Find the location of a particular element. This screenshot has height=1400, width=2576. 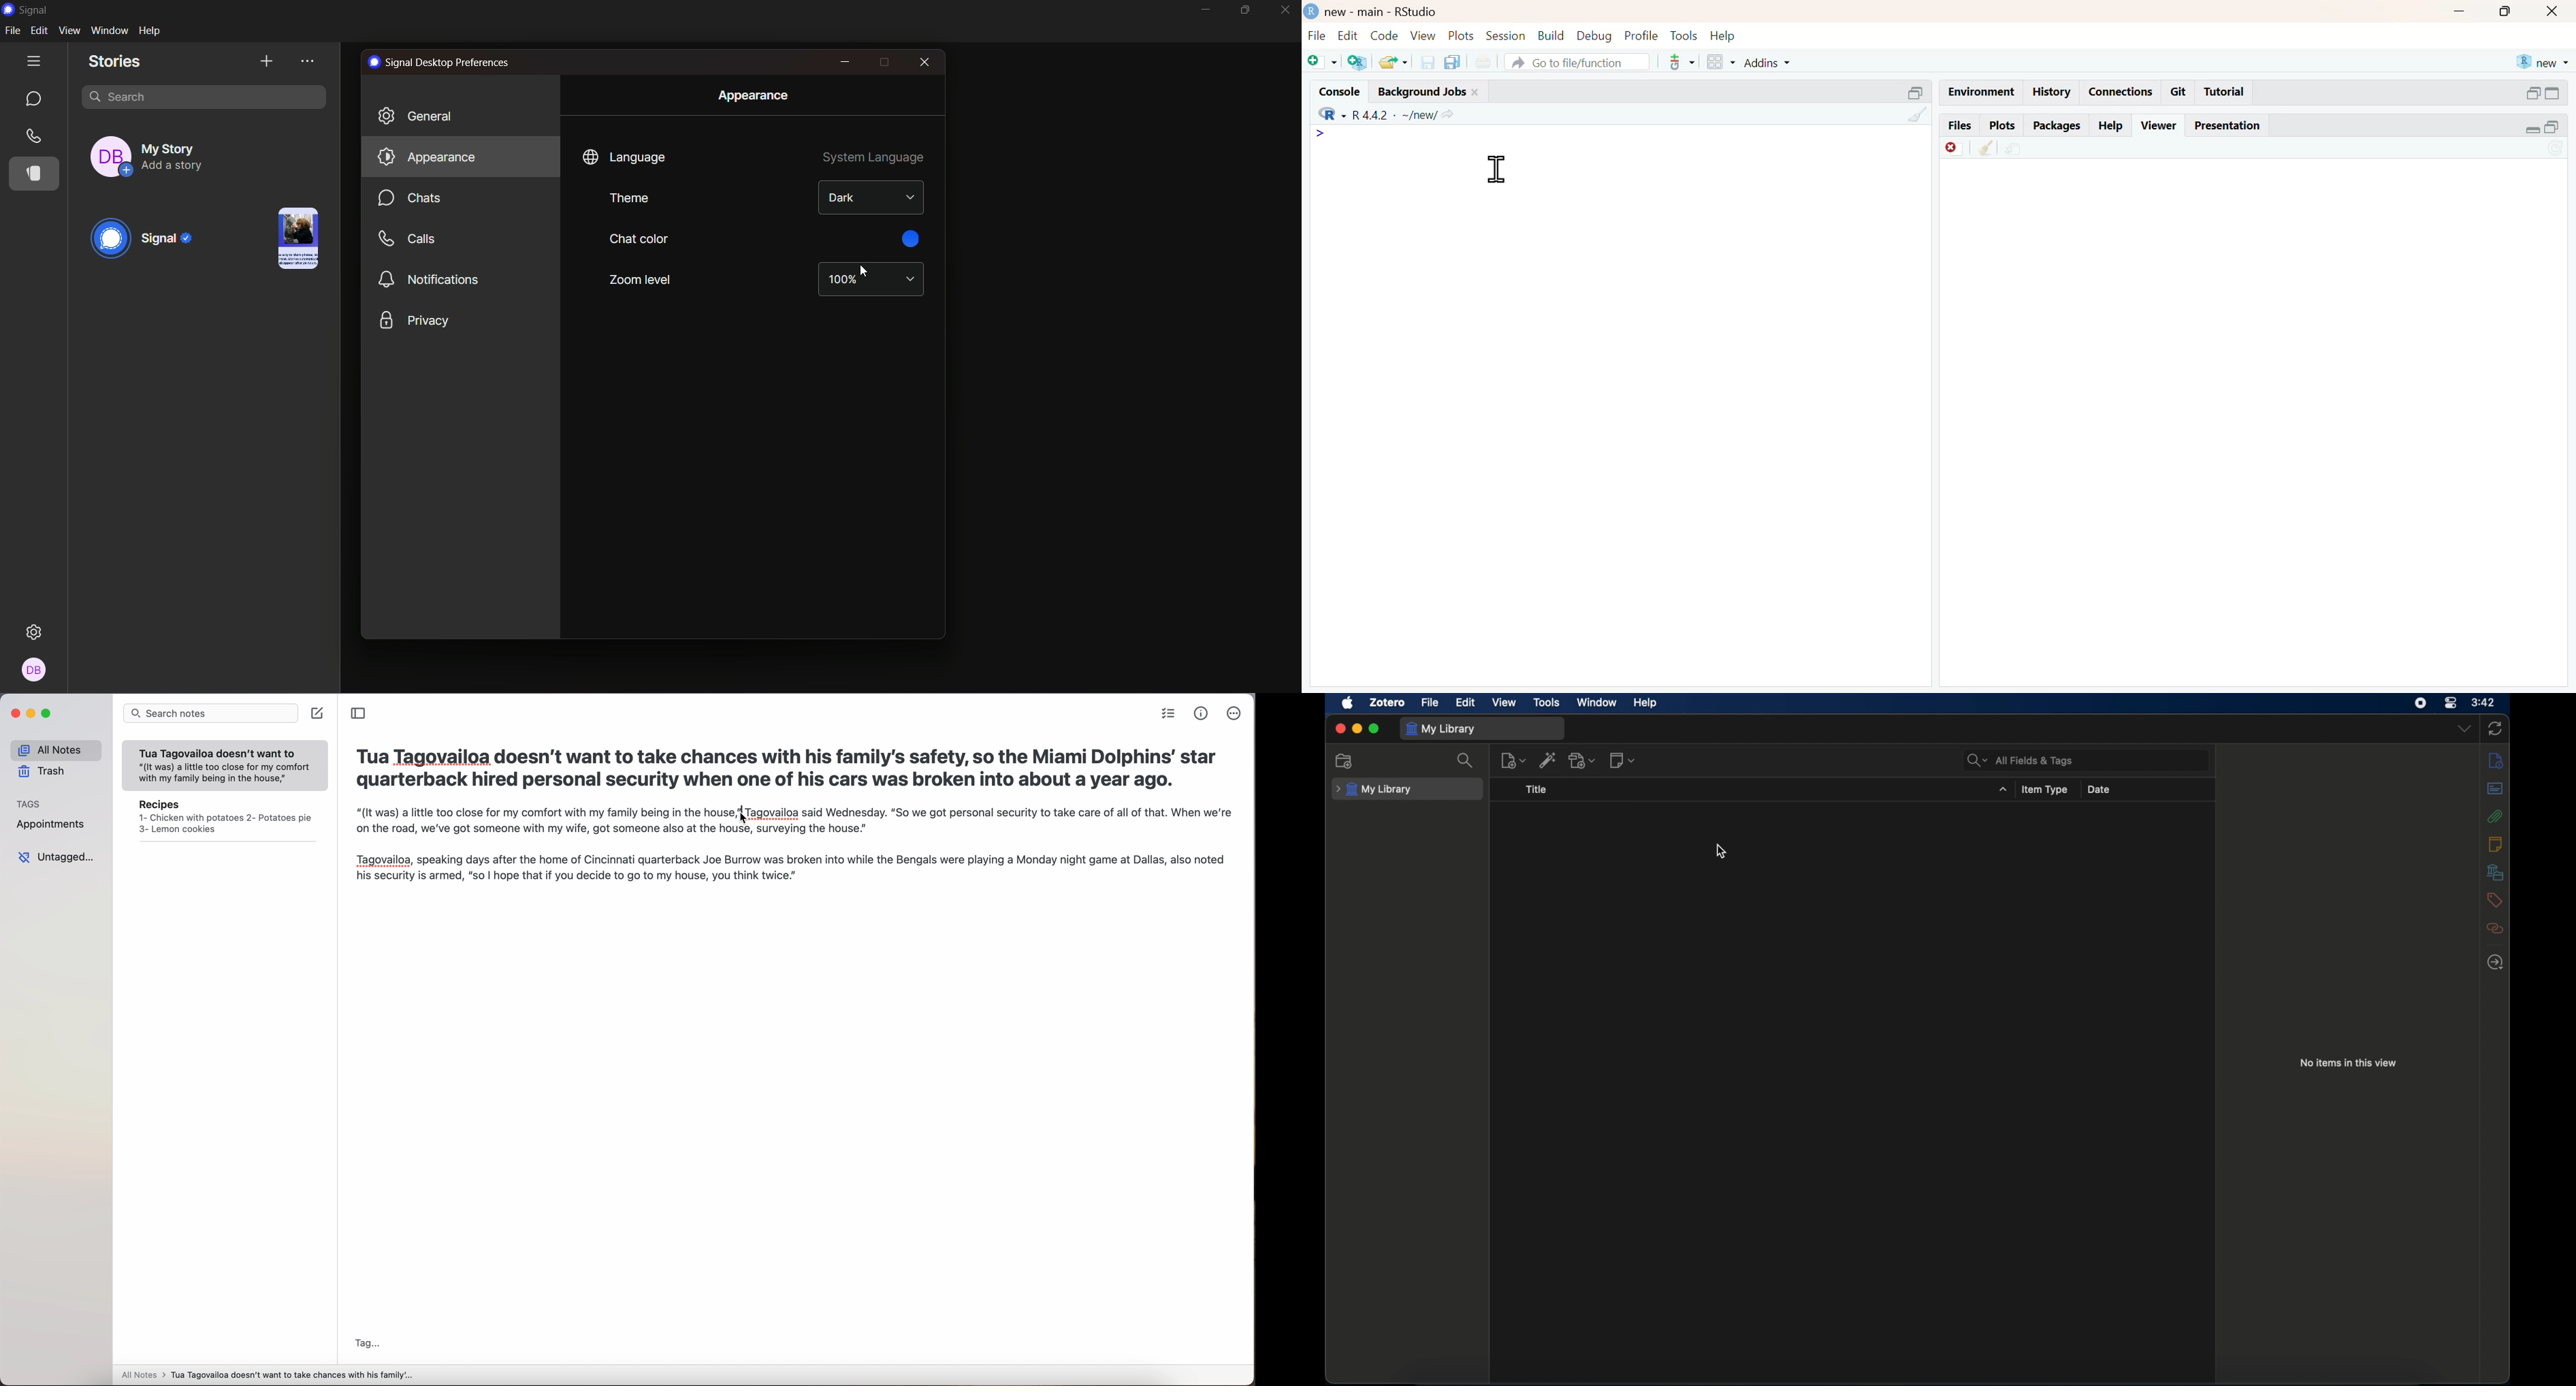

tutorial is located at coordinates (2225, 92).